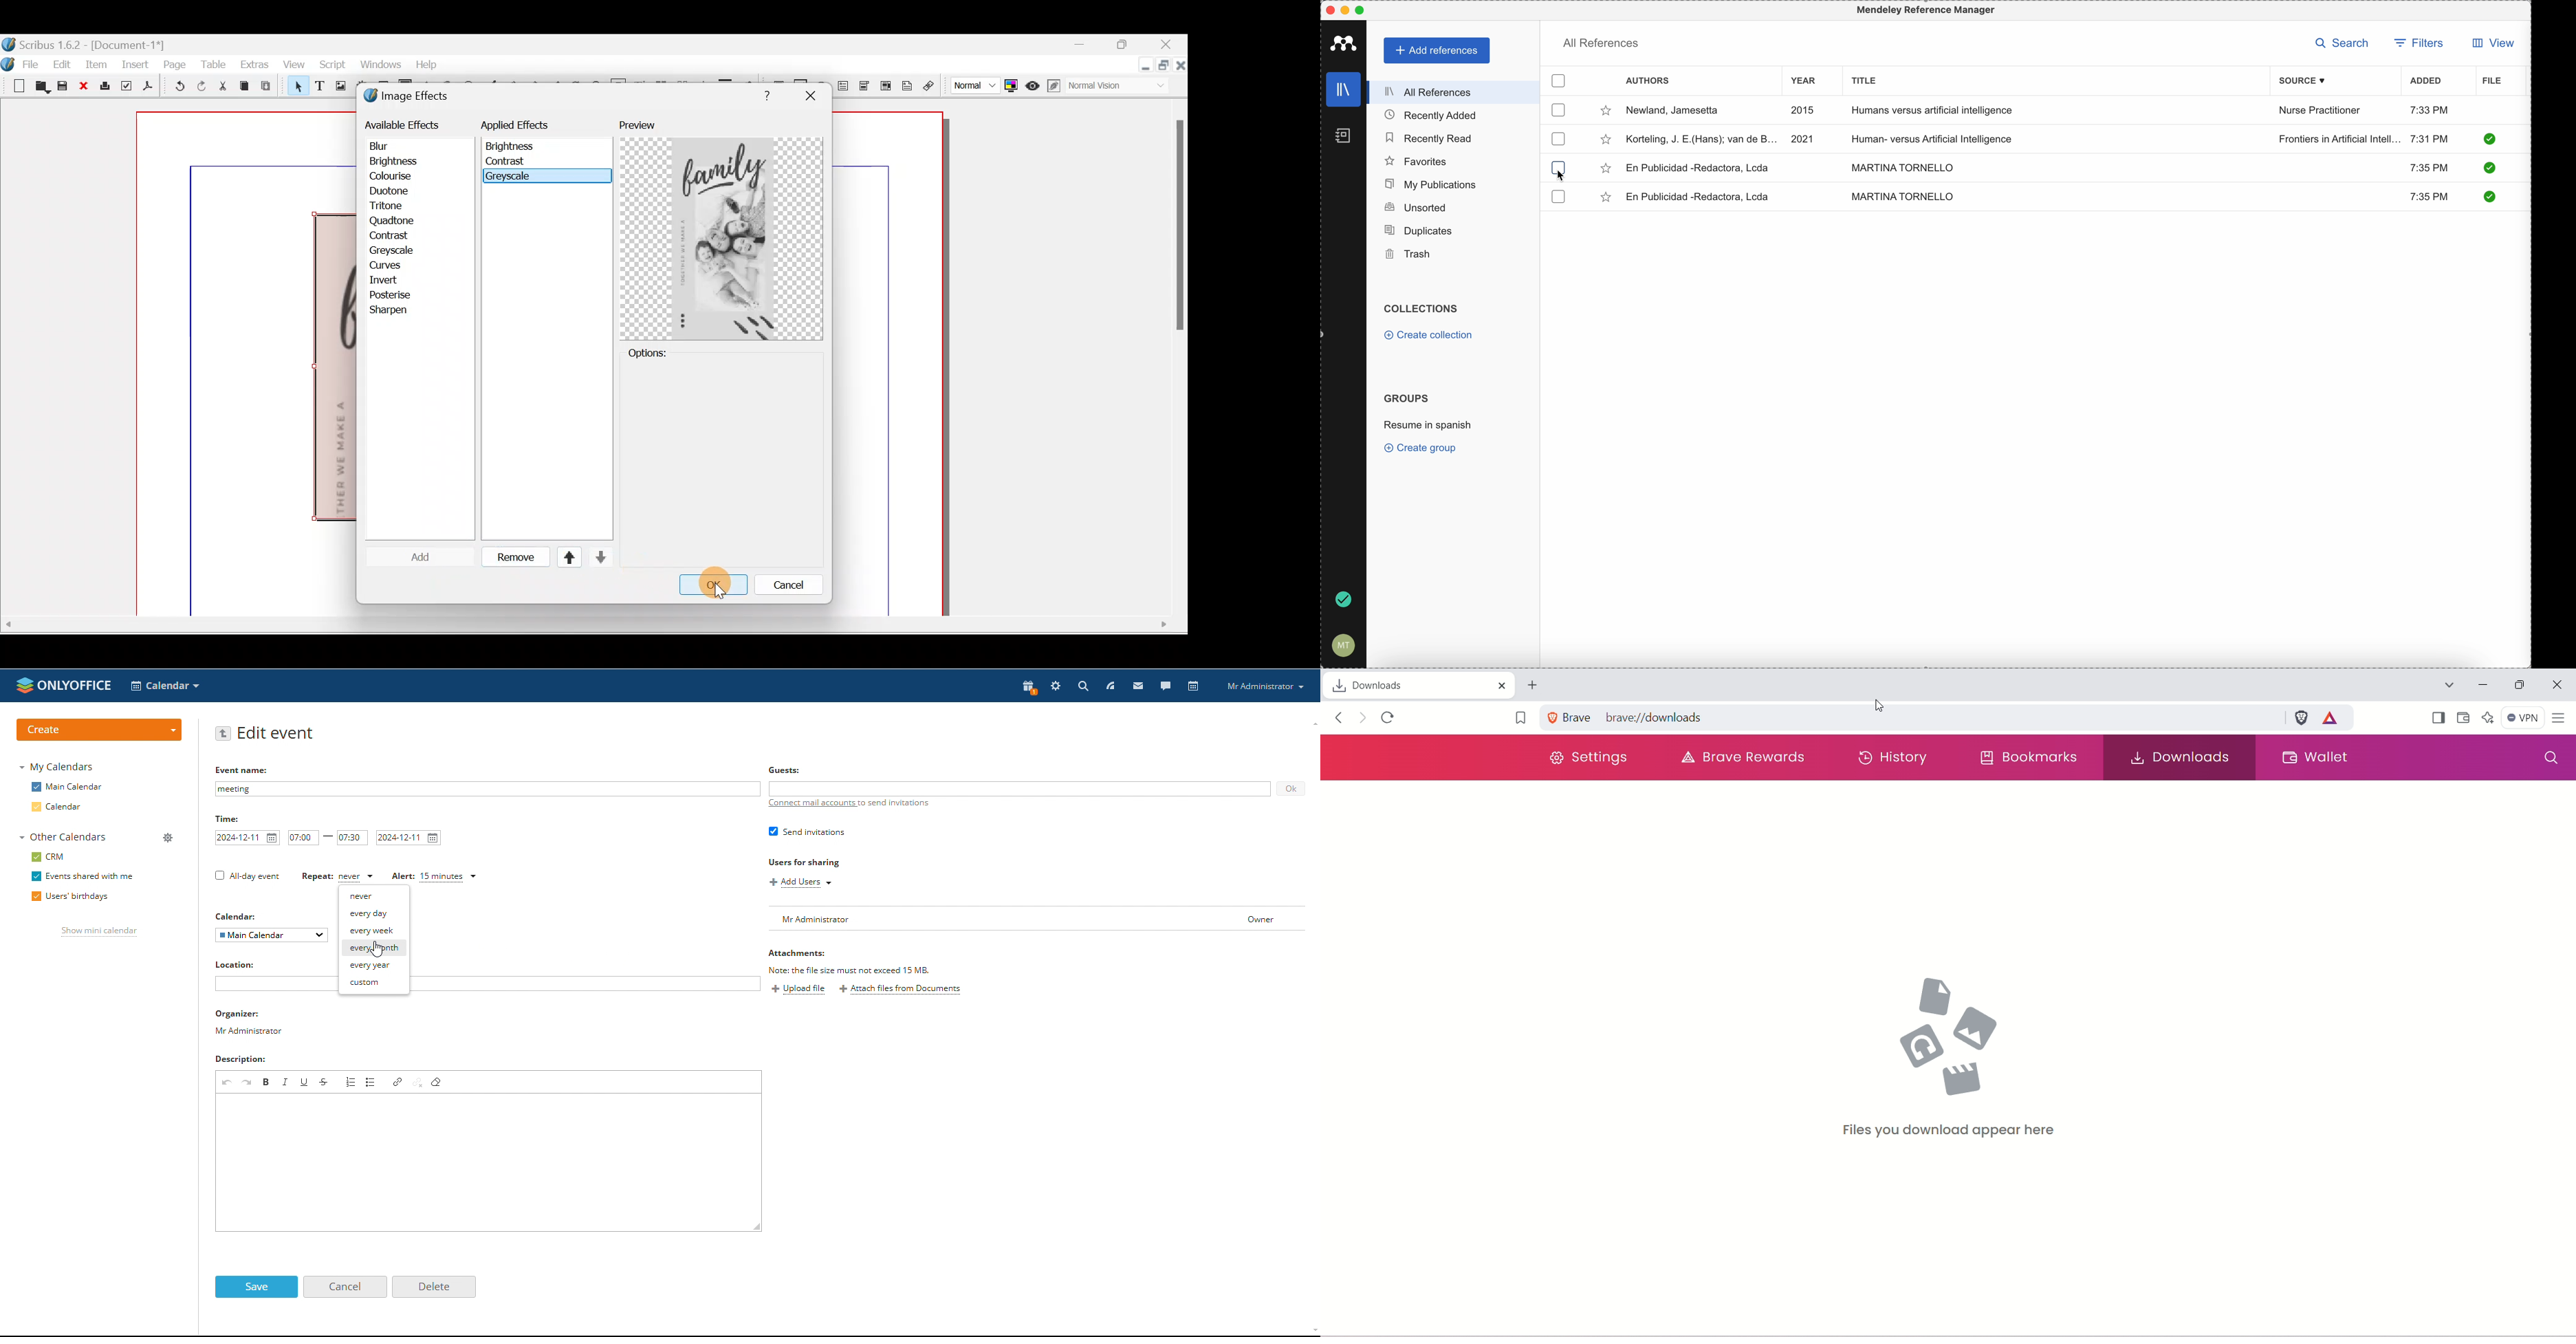 This screenshot has height=1344, width=2576. I want to click on colourise, so click(398, 176).